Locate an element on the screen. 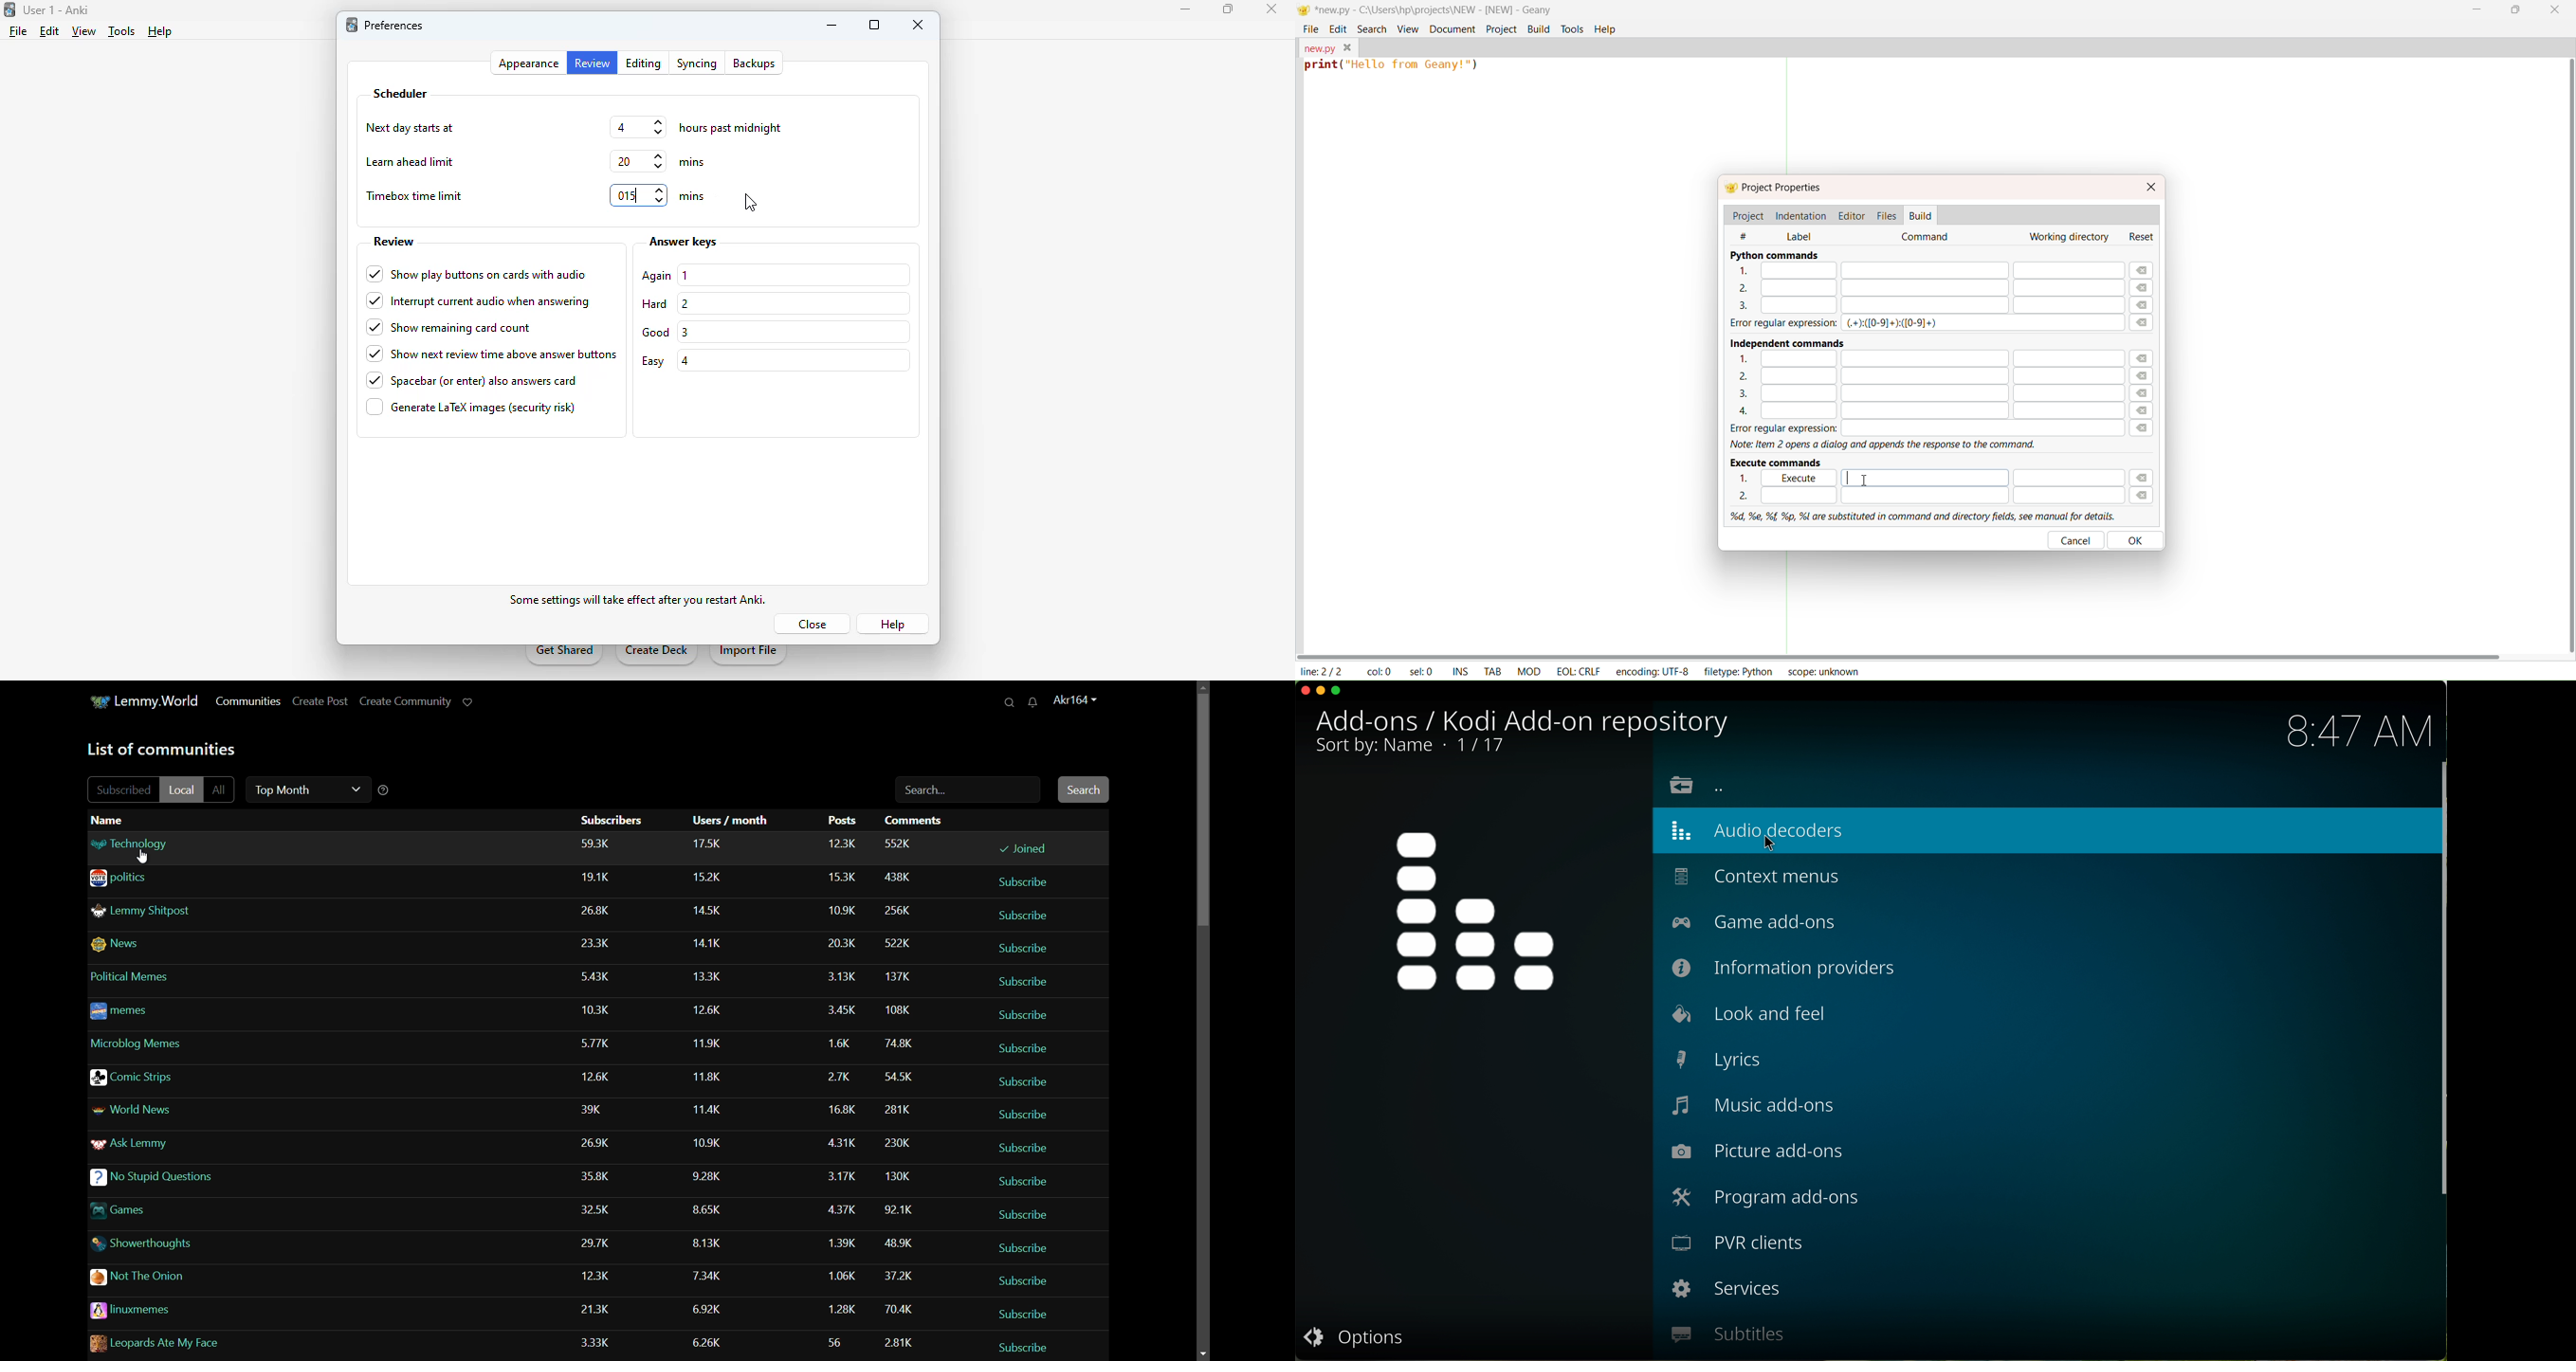 Image resolution: width=2576 pixels, height=1372 pixels. create post is located at coordinates (319, 703).